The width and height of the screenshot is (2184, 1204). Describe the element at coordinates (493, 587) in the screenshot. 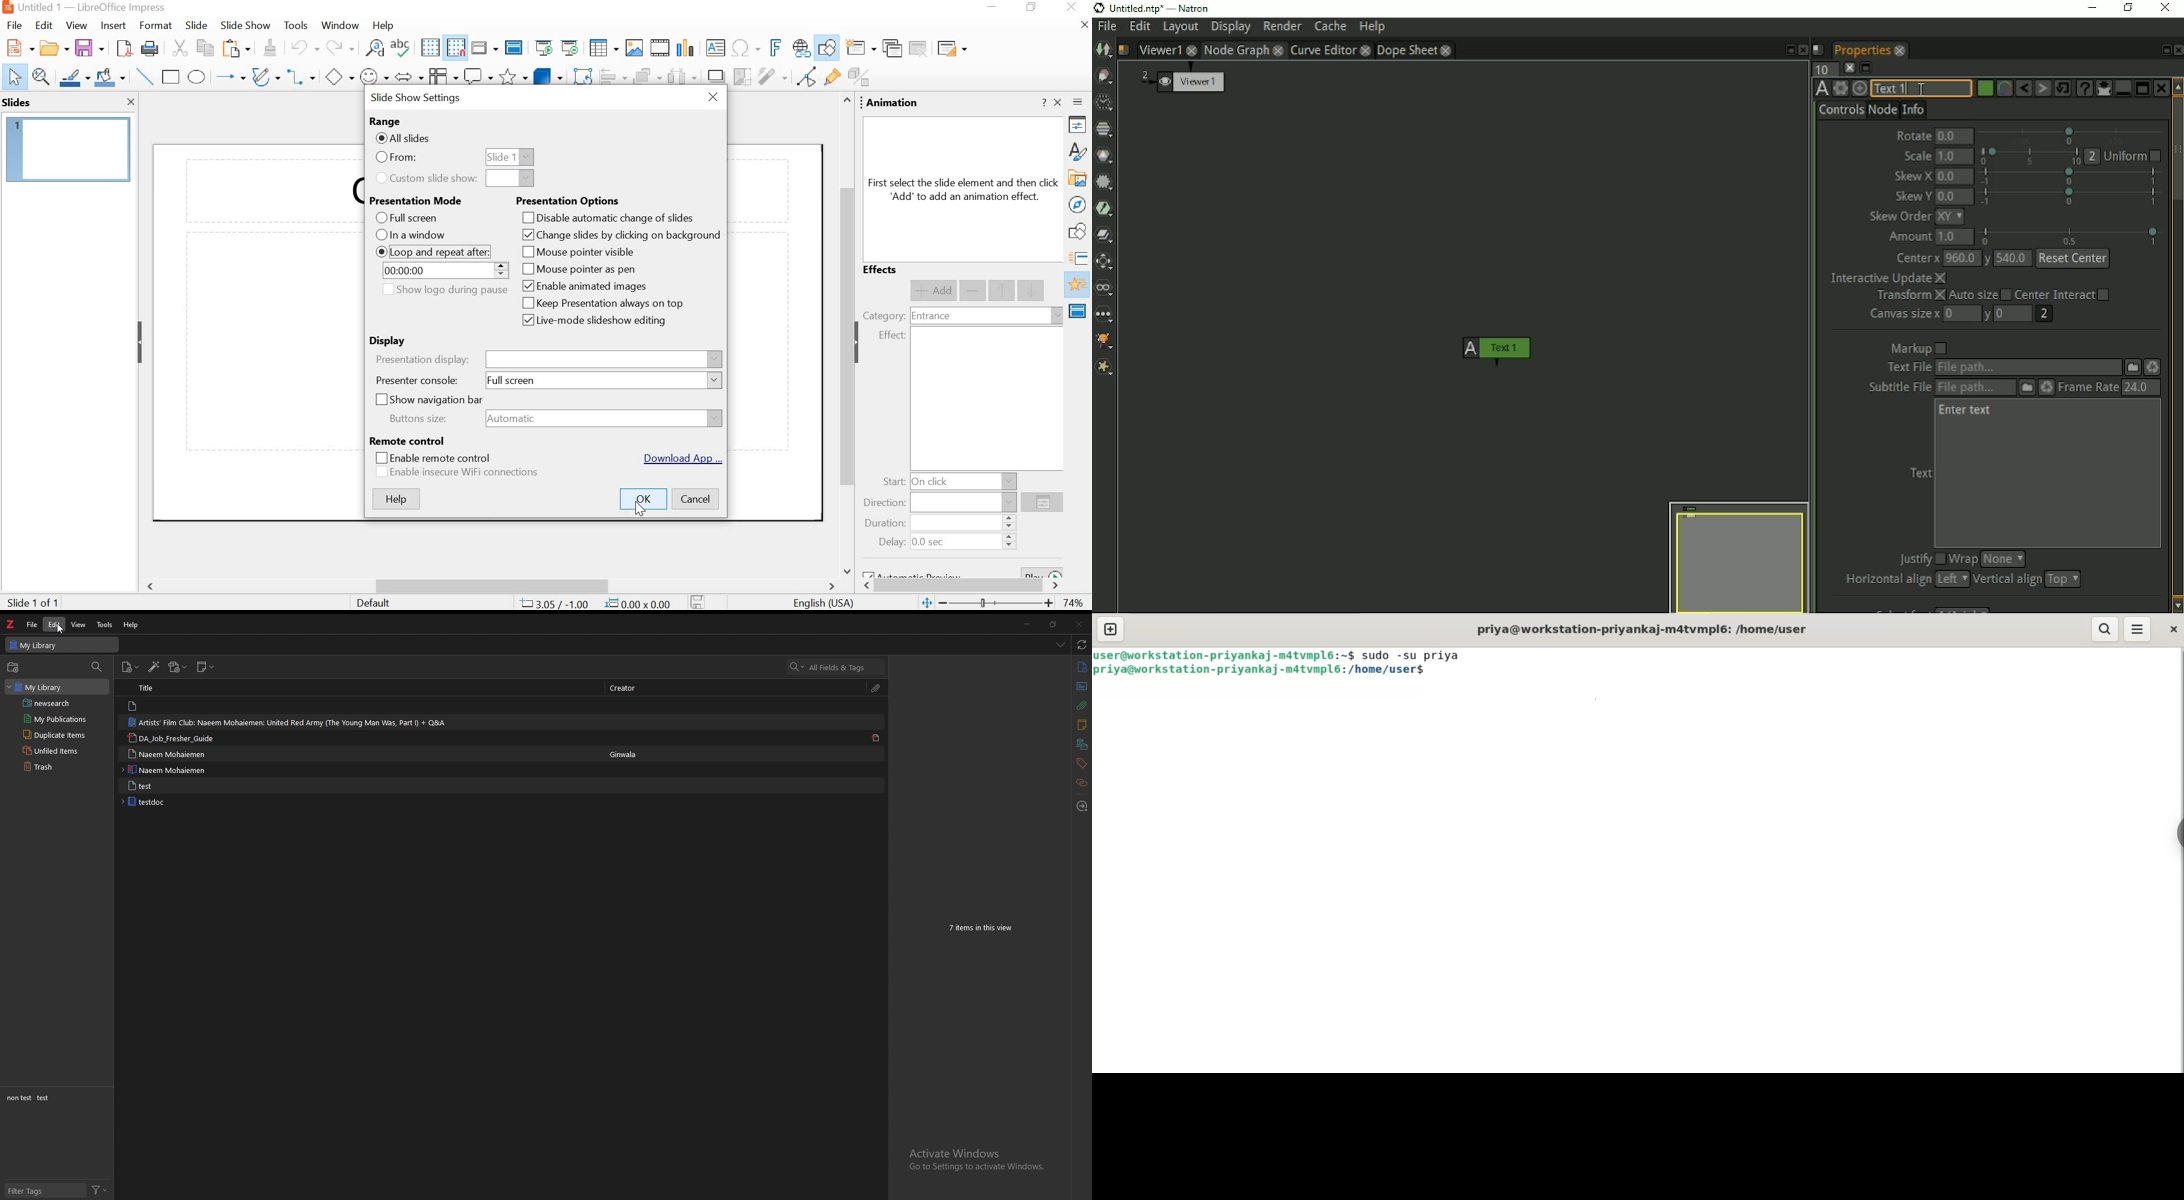

I see `scroll bar` at that location.